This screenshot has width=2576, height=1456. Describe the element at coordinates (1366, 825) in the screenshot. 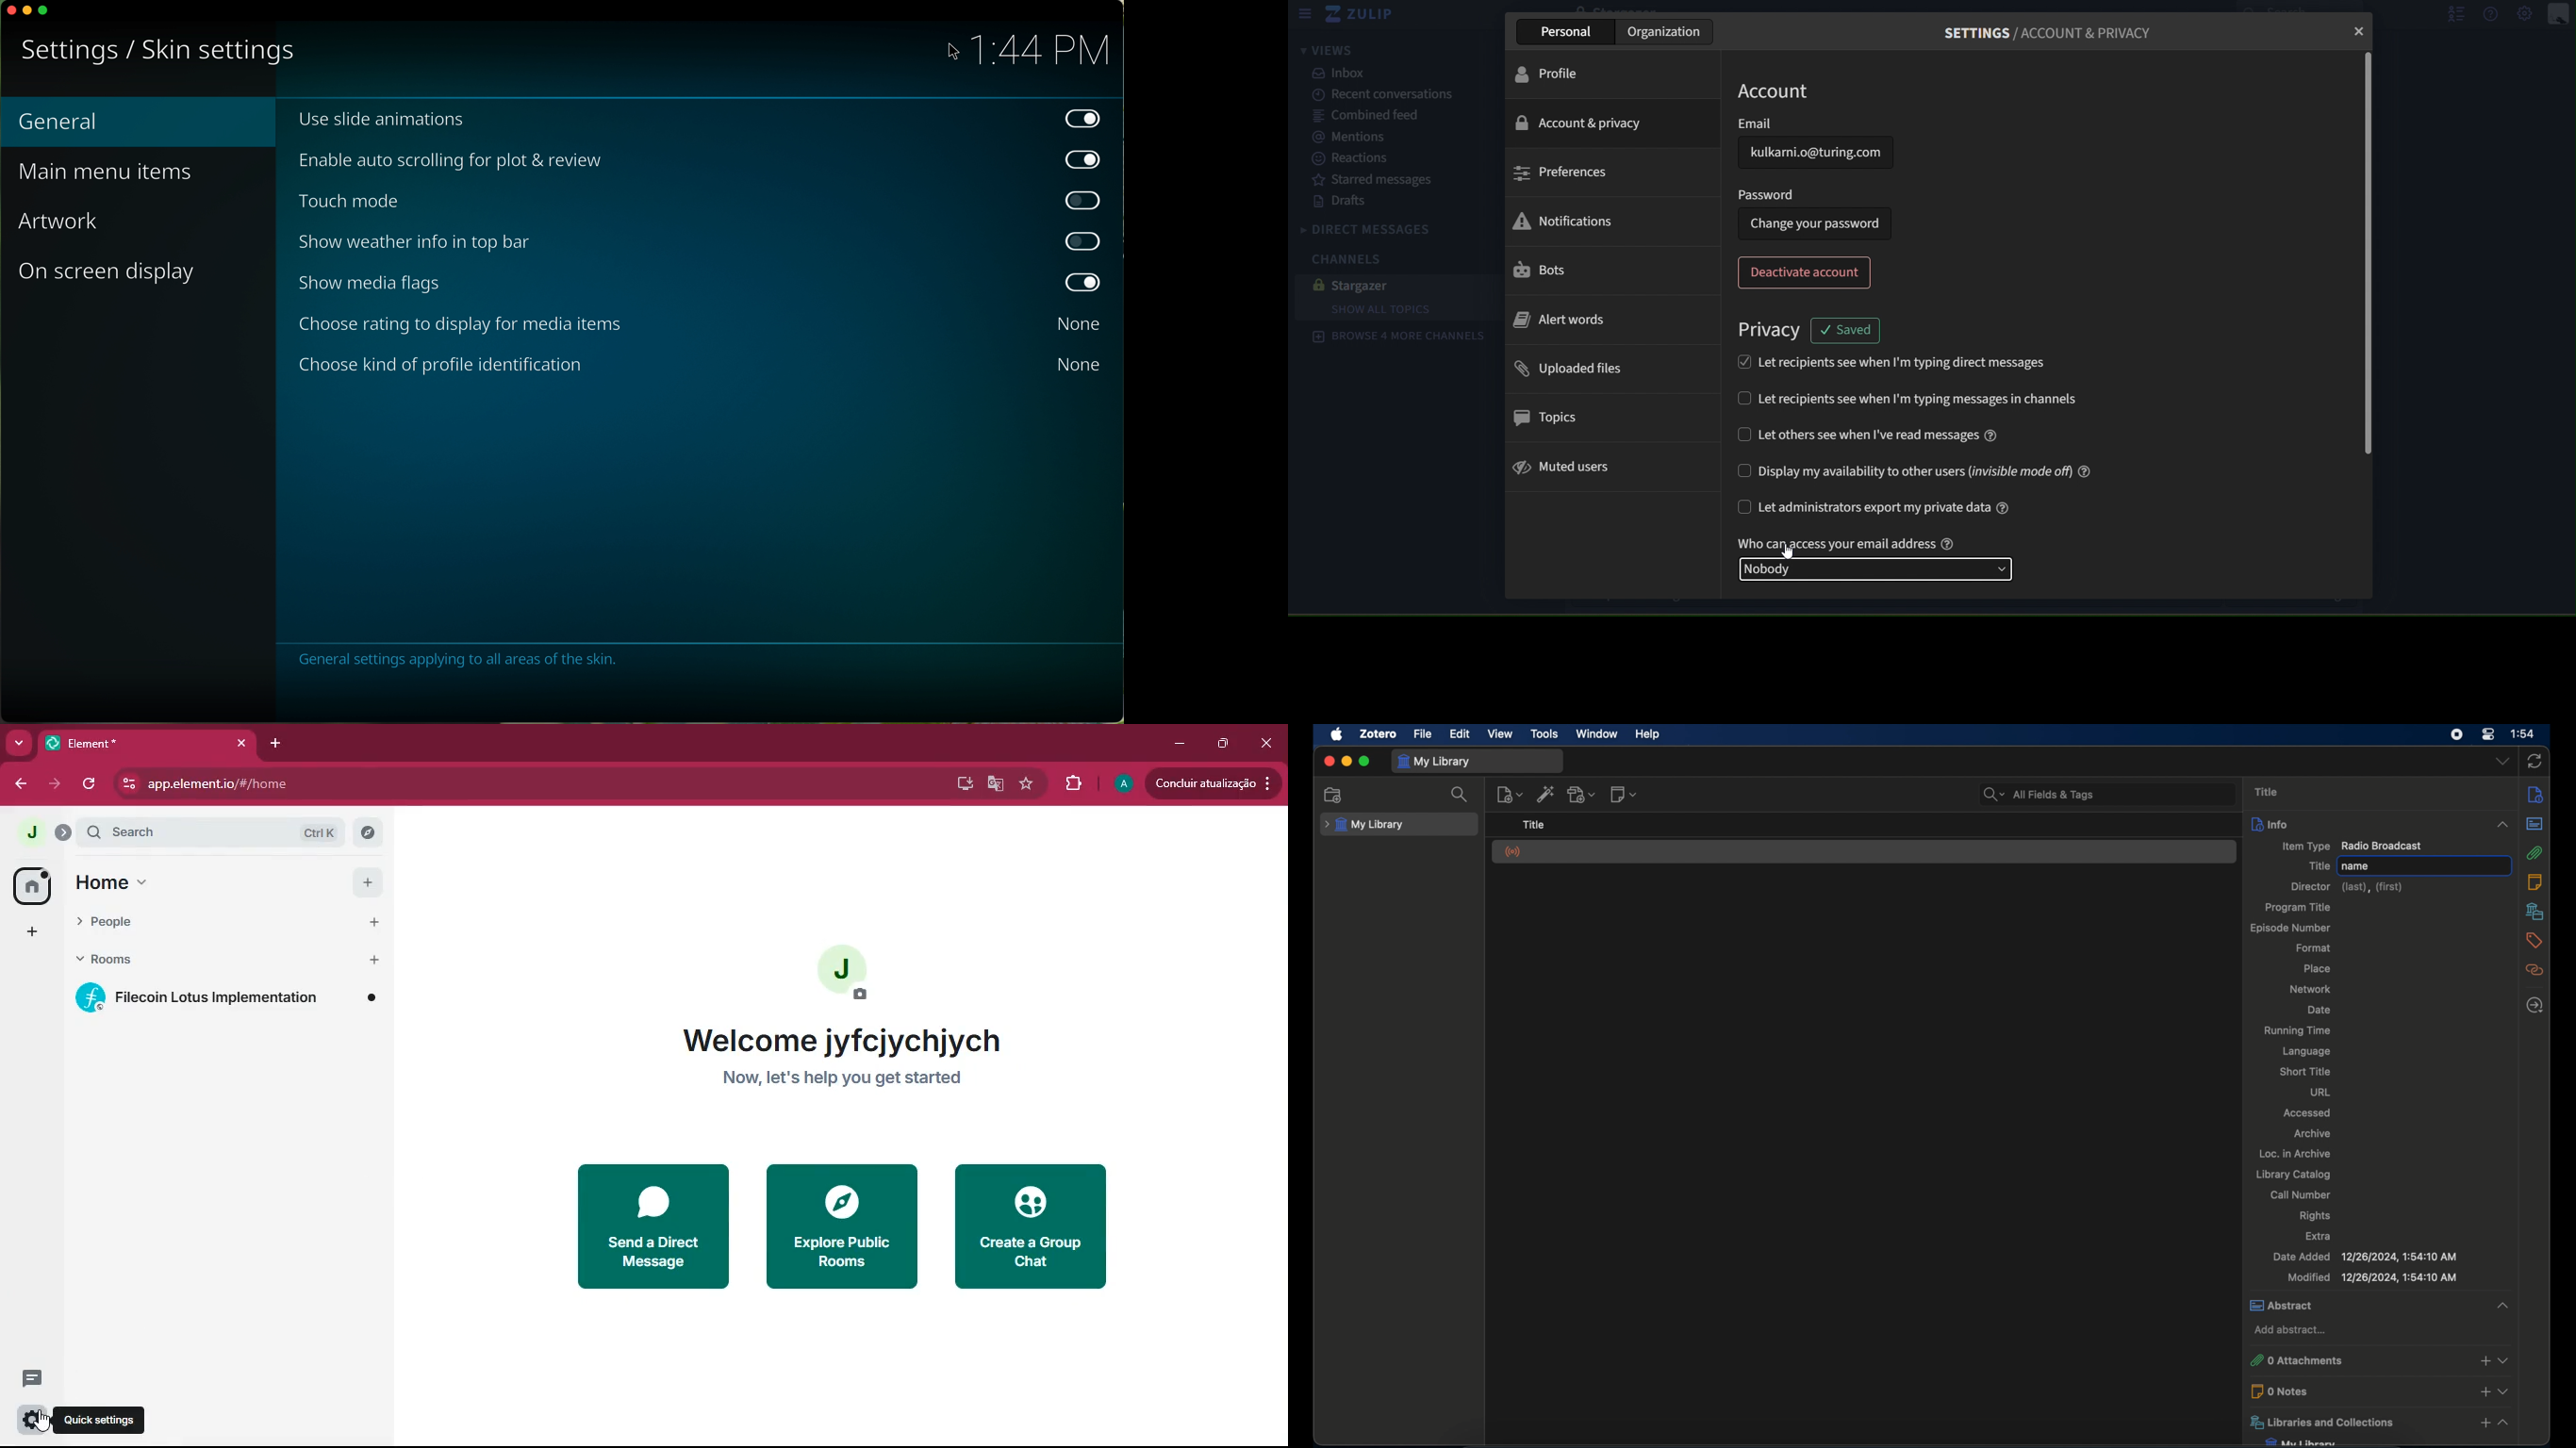

I see `my library` at that location.